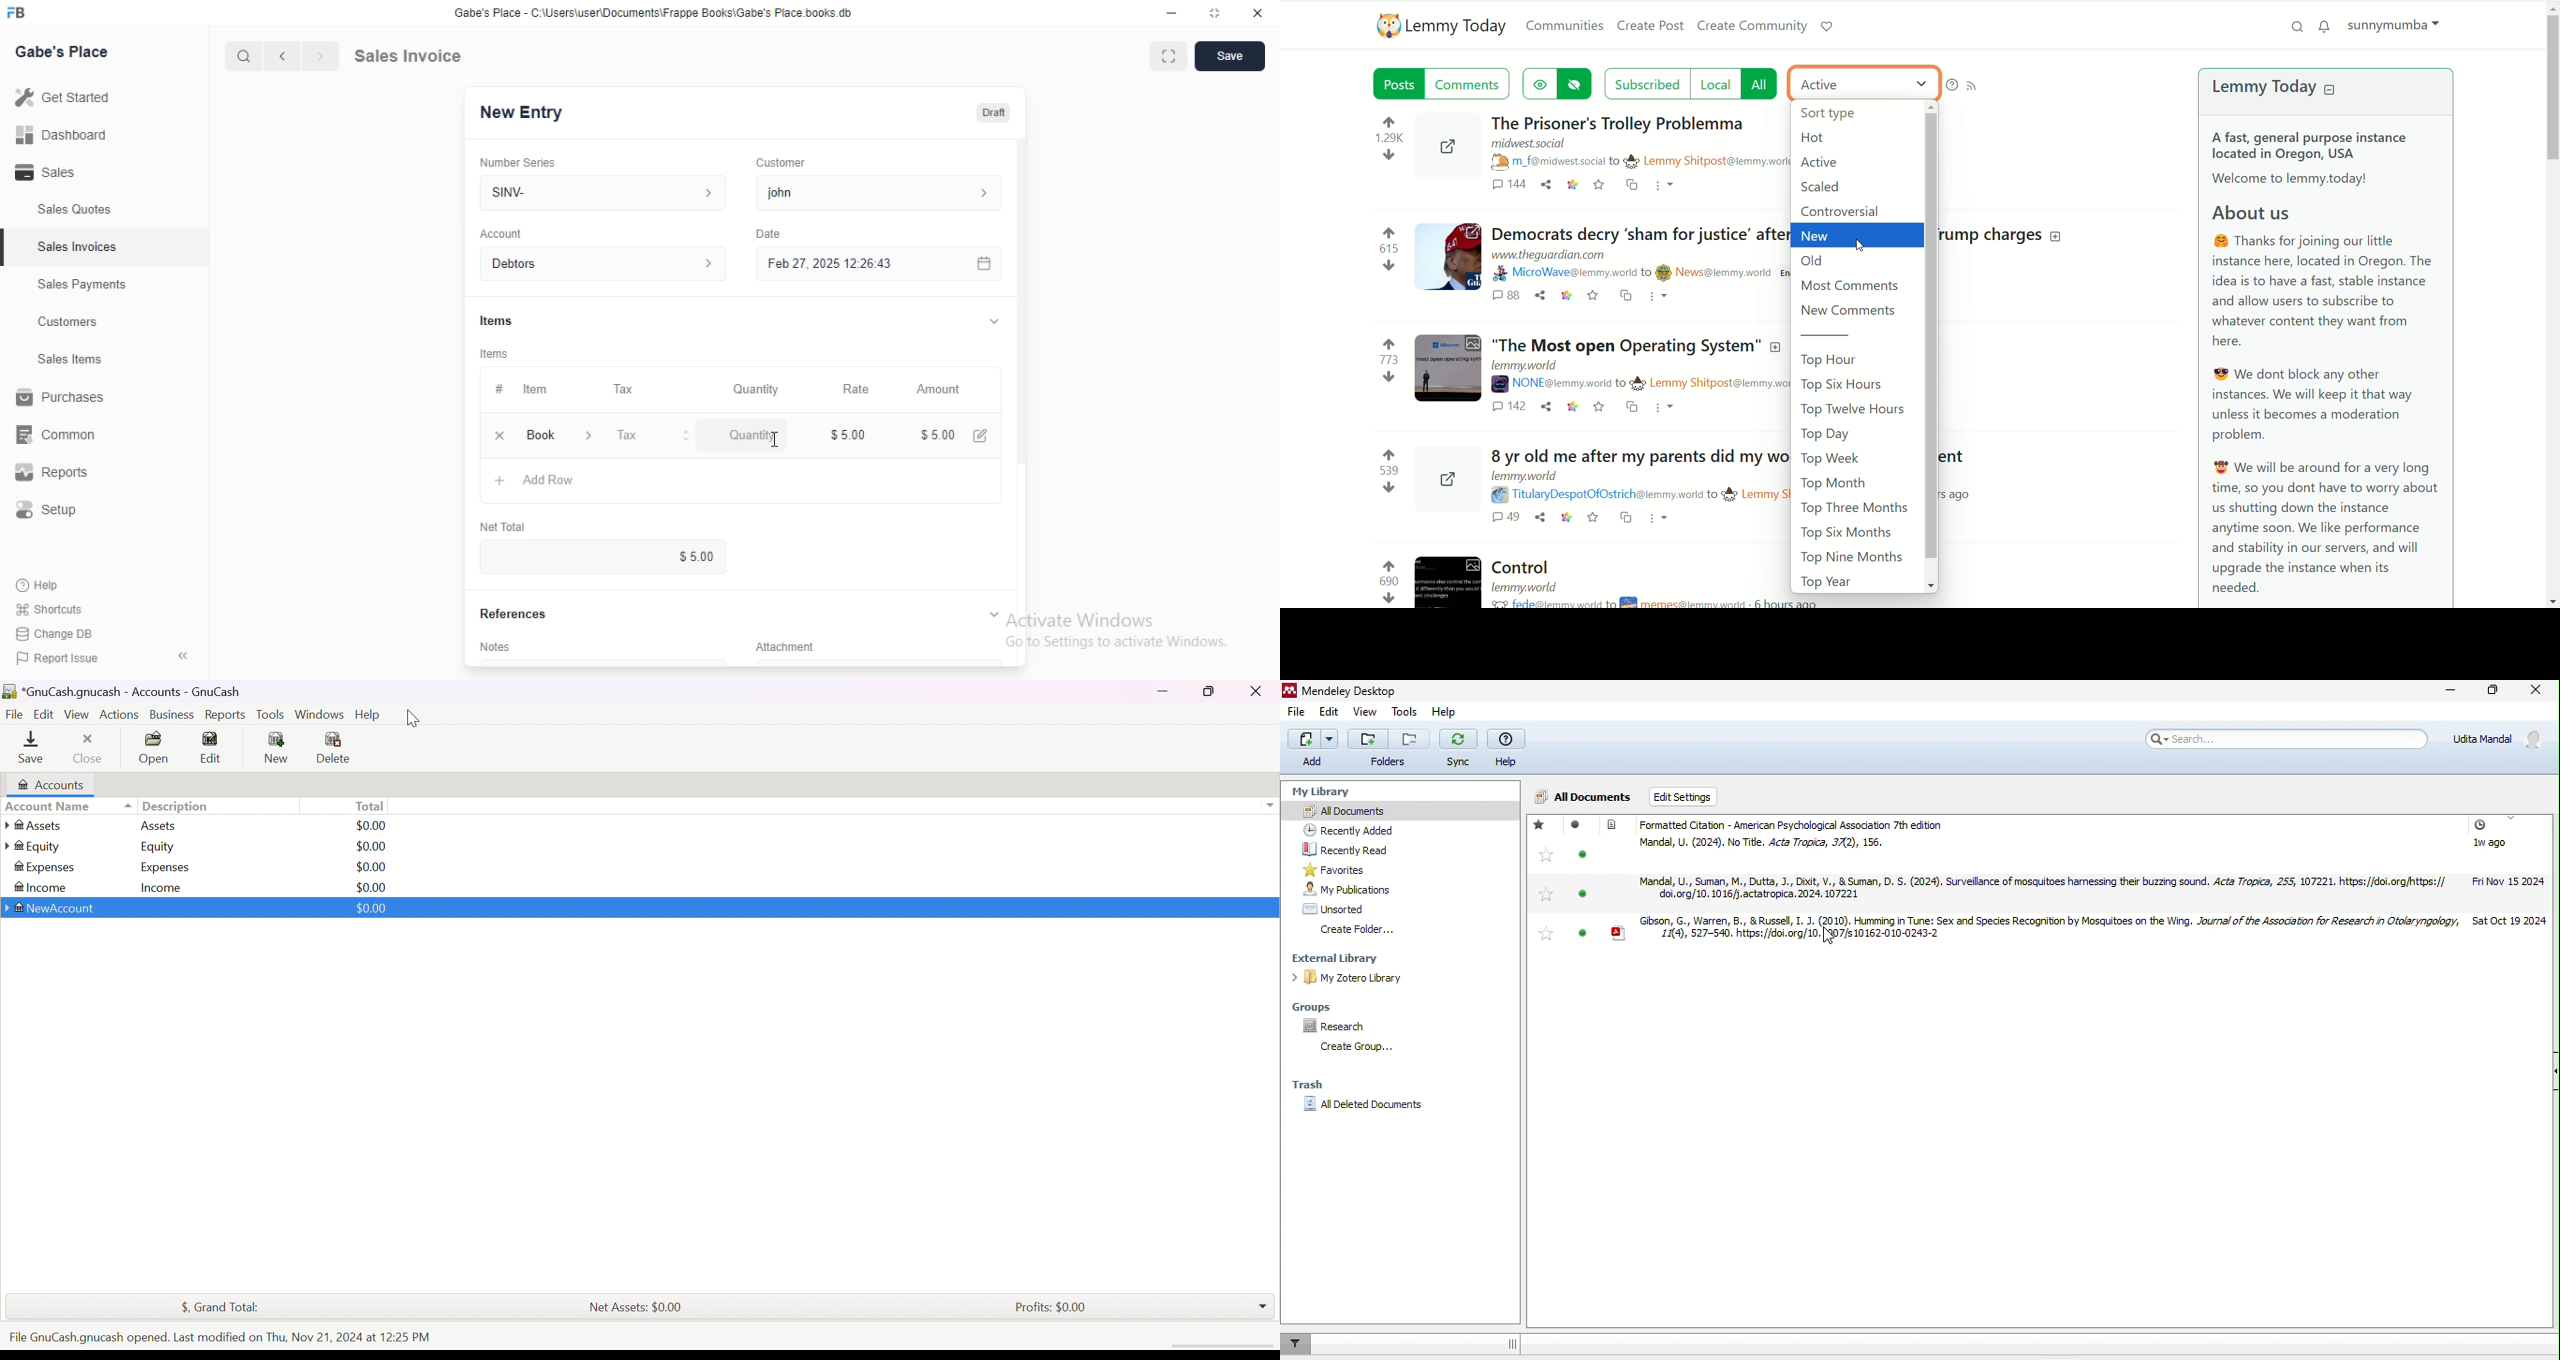 Image resolution: width=2576 pixels, height=1372 pixels. I want to click on Income, so click(163, 889).